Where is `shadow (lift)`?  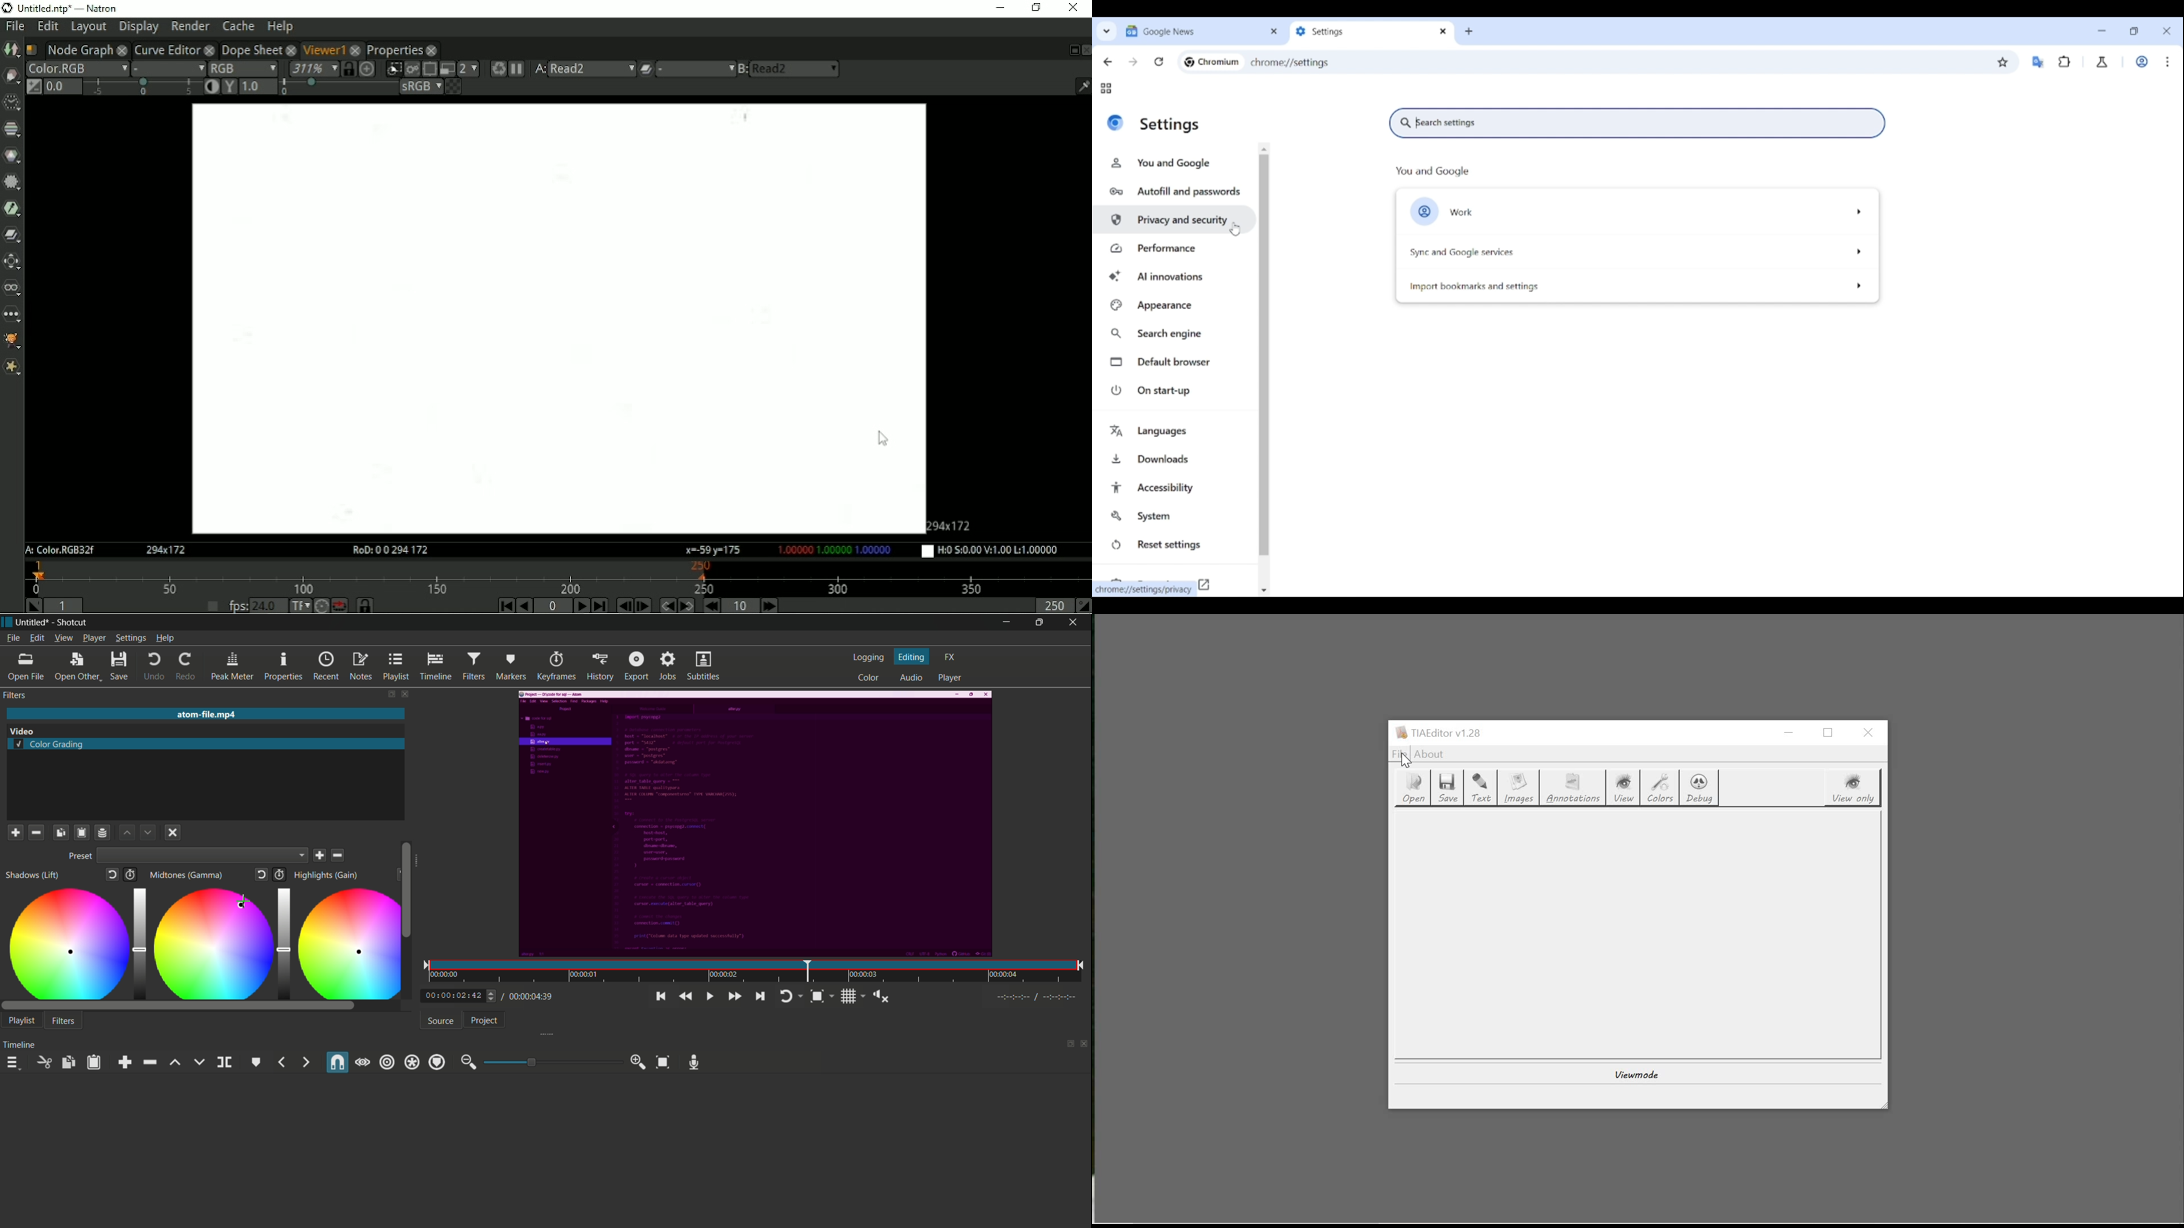 shadow (lift) is located at coordinates (32, 876).